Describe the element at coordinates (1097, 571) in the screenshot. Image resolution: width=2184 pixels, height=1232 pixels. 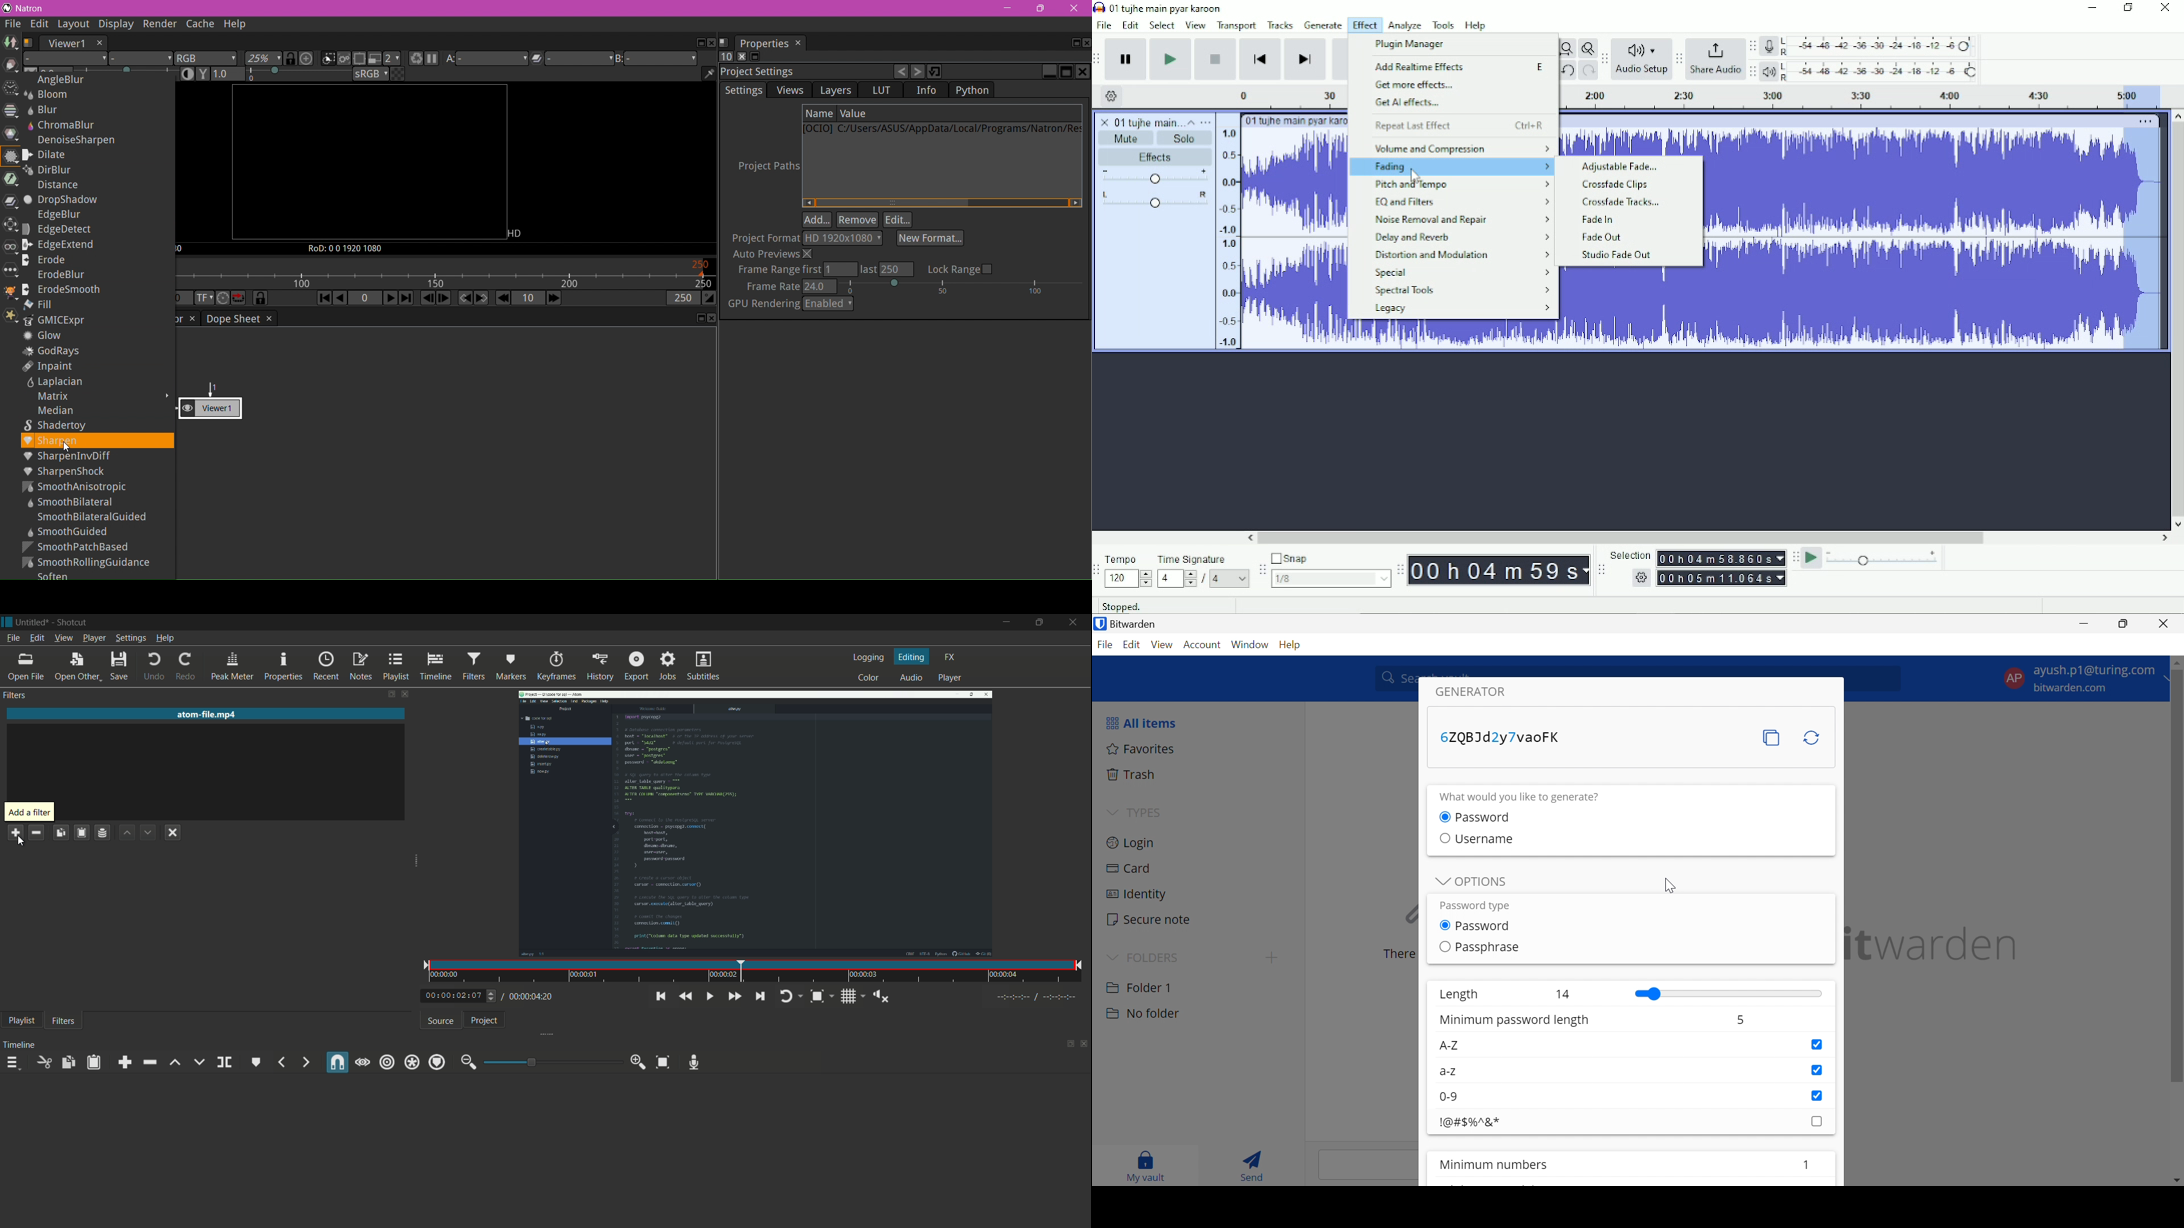
I see `Audacity time signature toolbar` at that location.